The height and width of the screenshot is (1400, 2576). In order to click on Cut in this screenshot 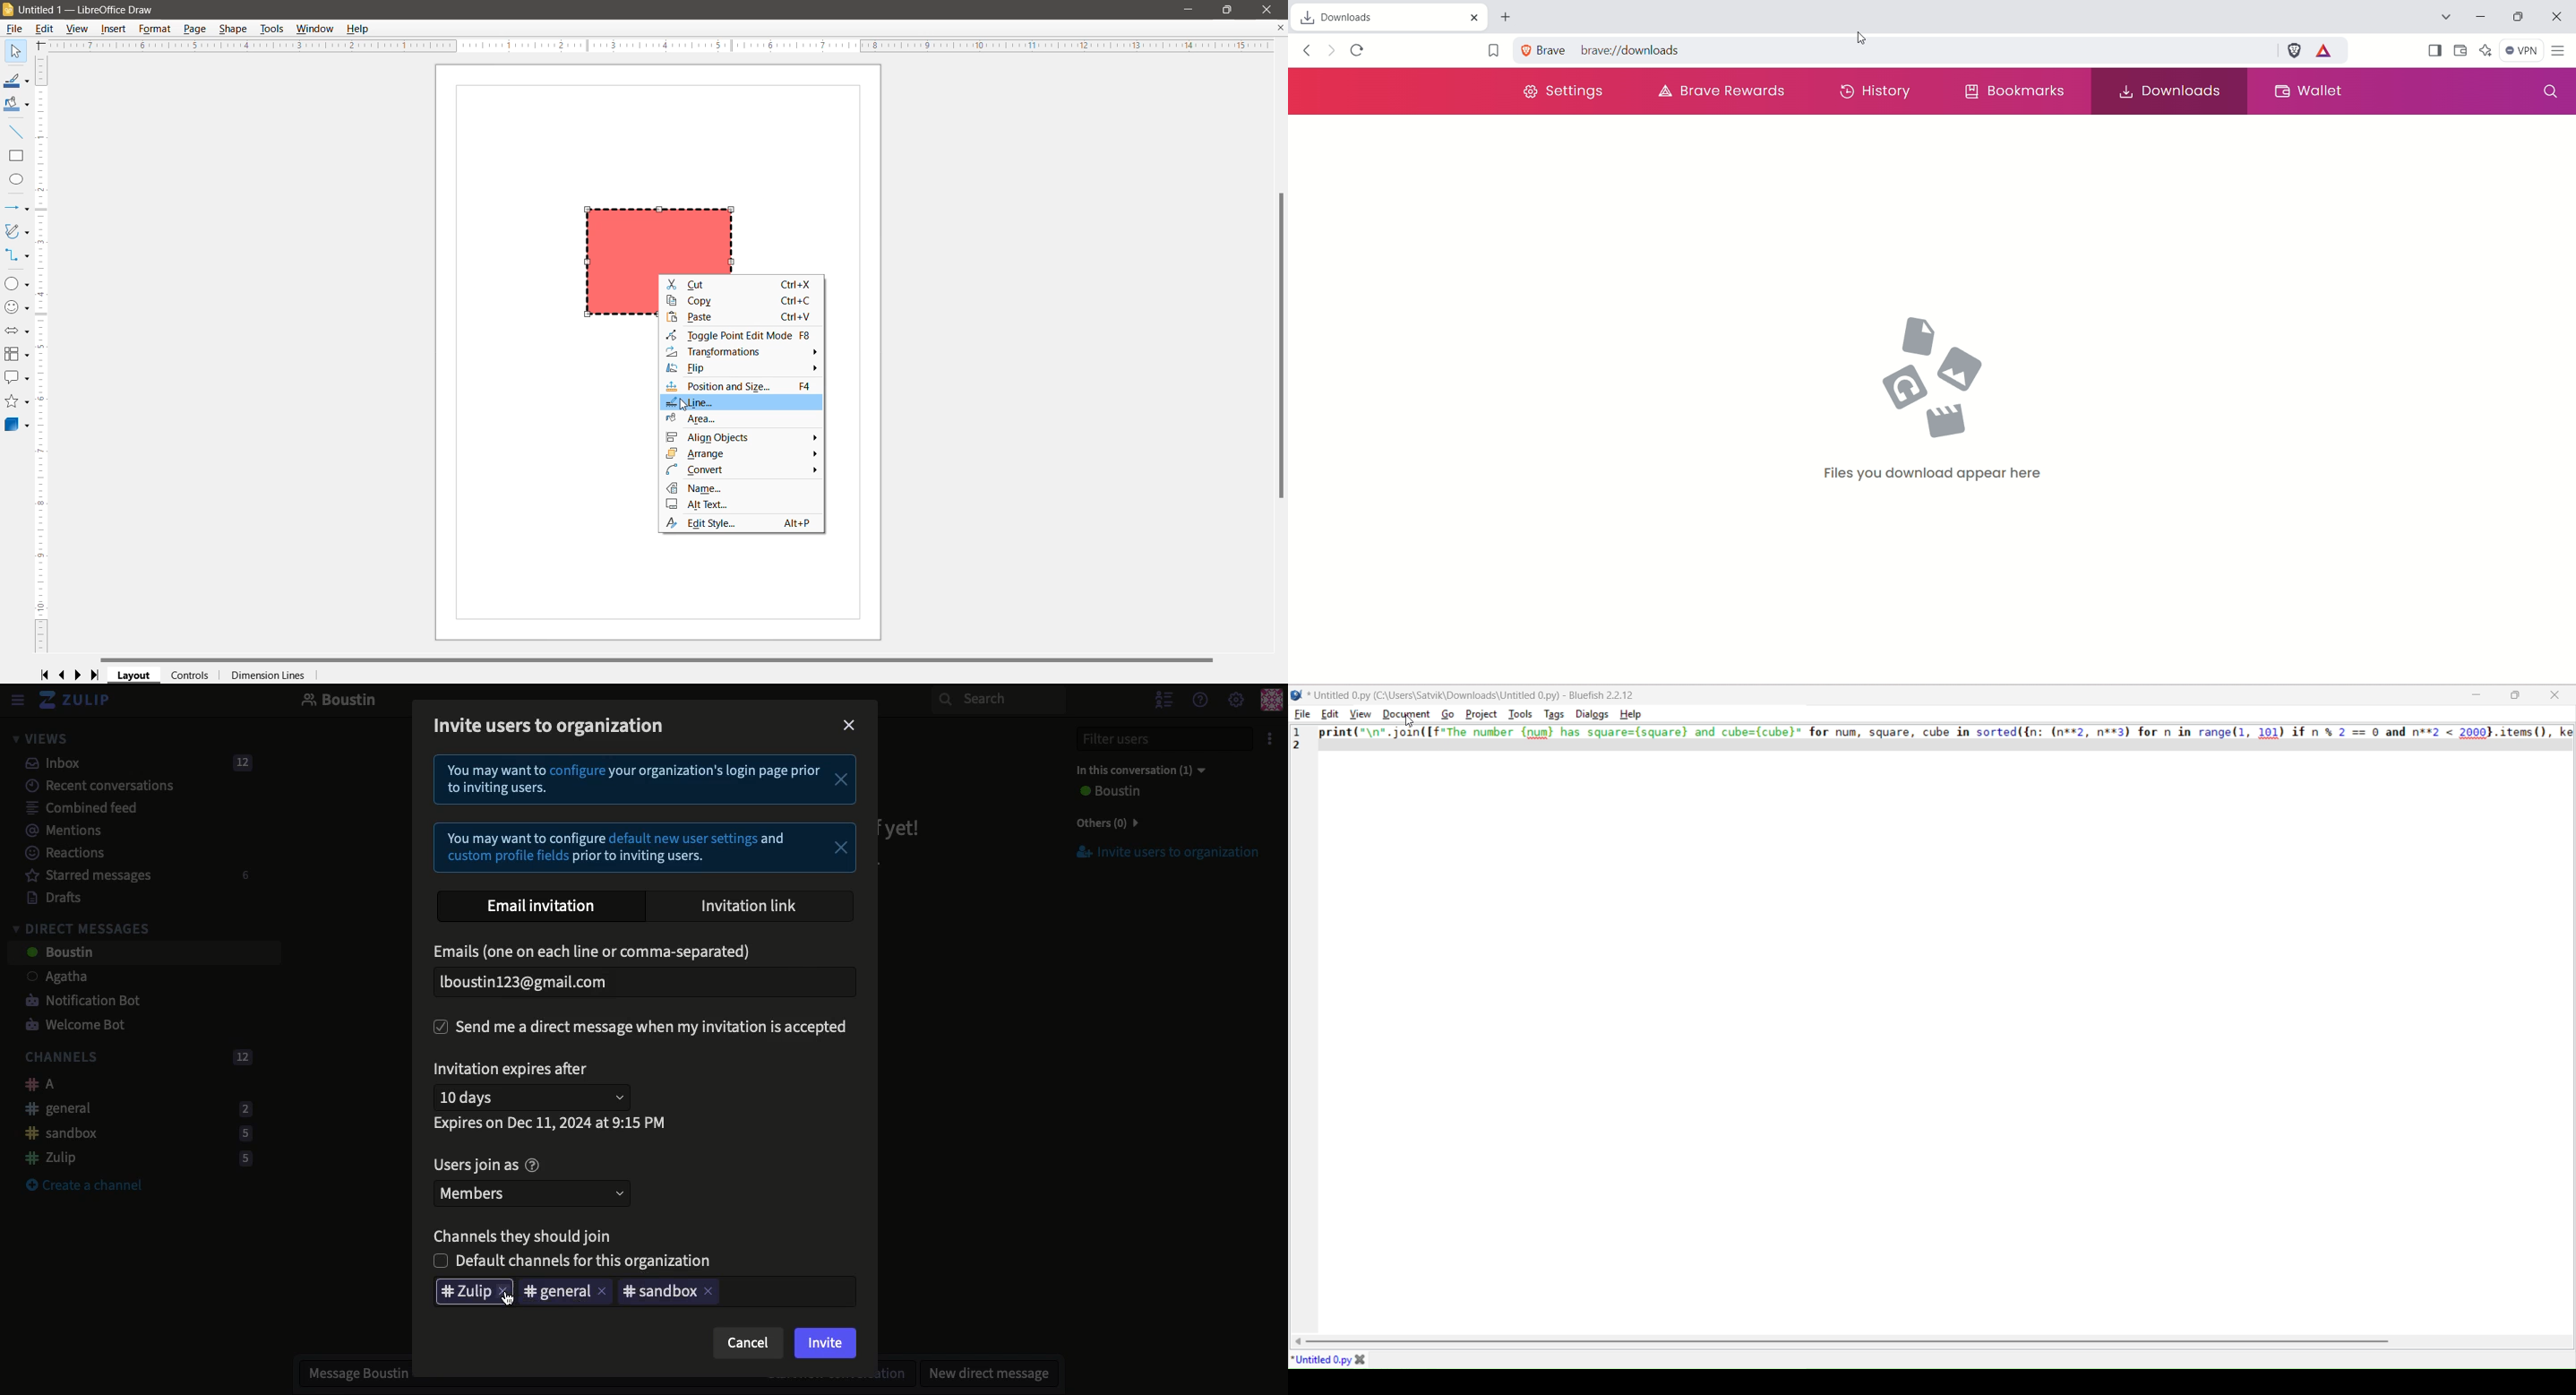, I will do `click(743, 285)`.